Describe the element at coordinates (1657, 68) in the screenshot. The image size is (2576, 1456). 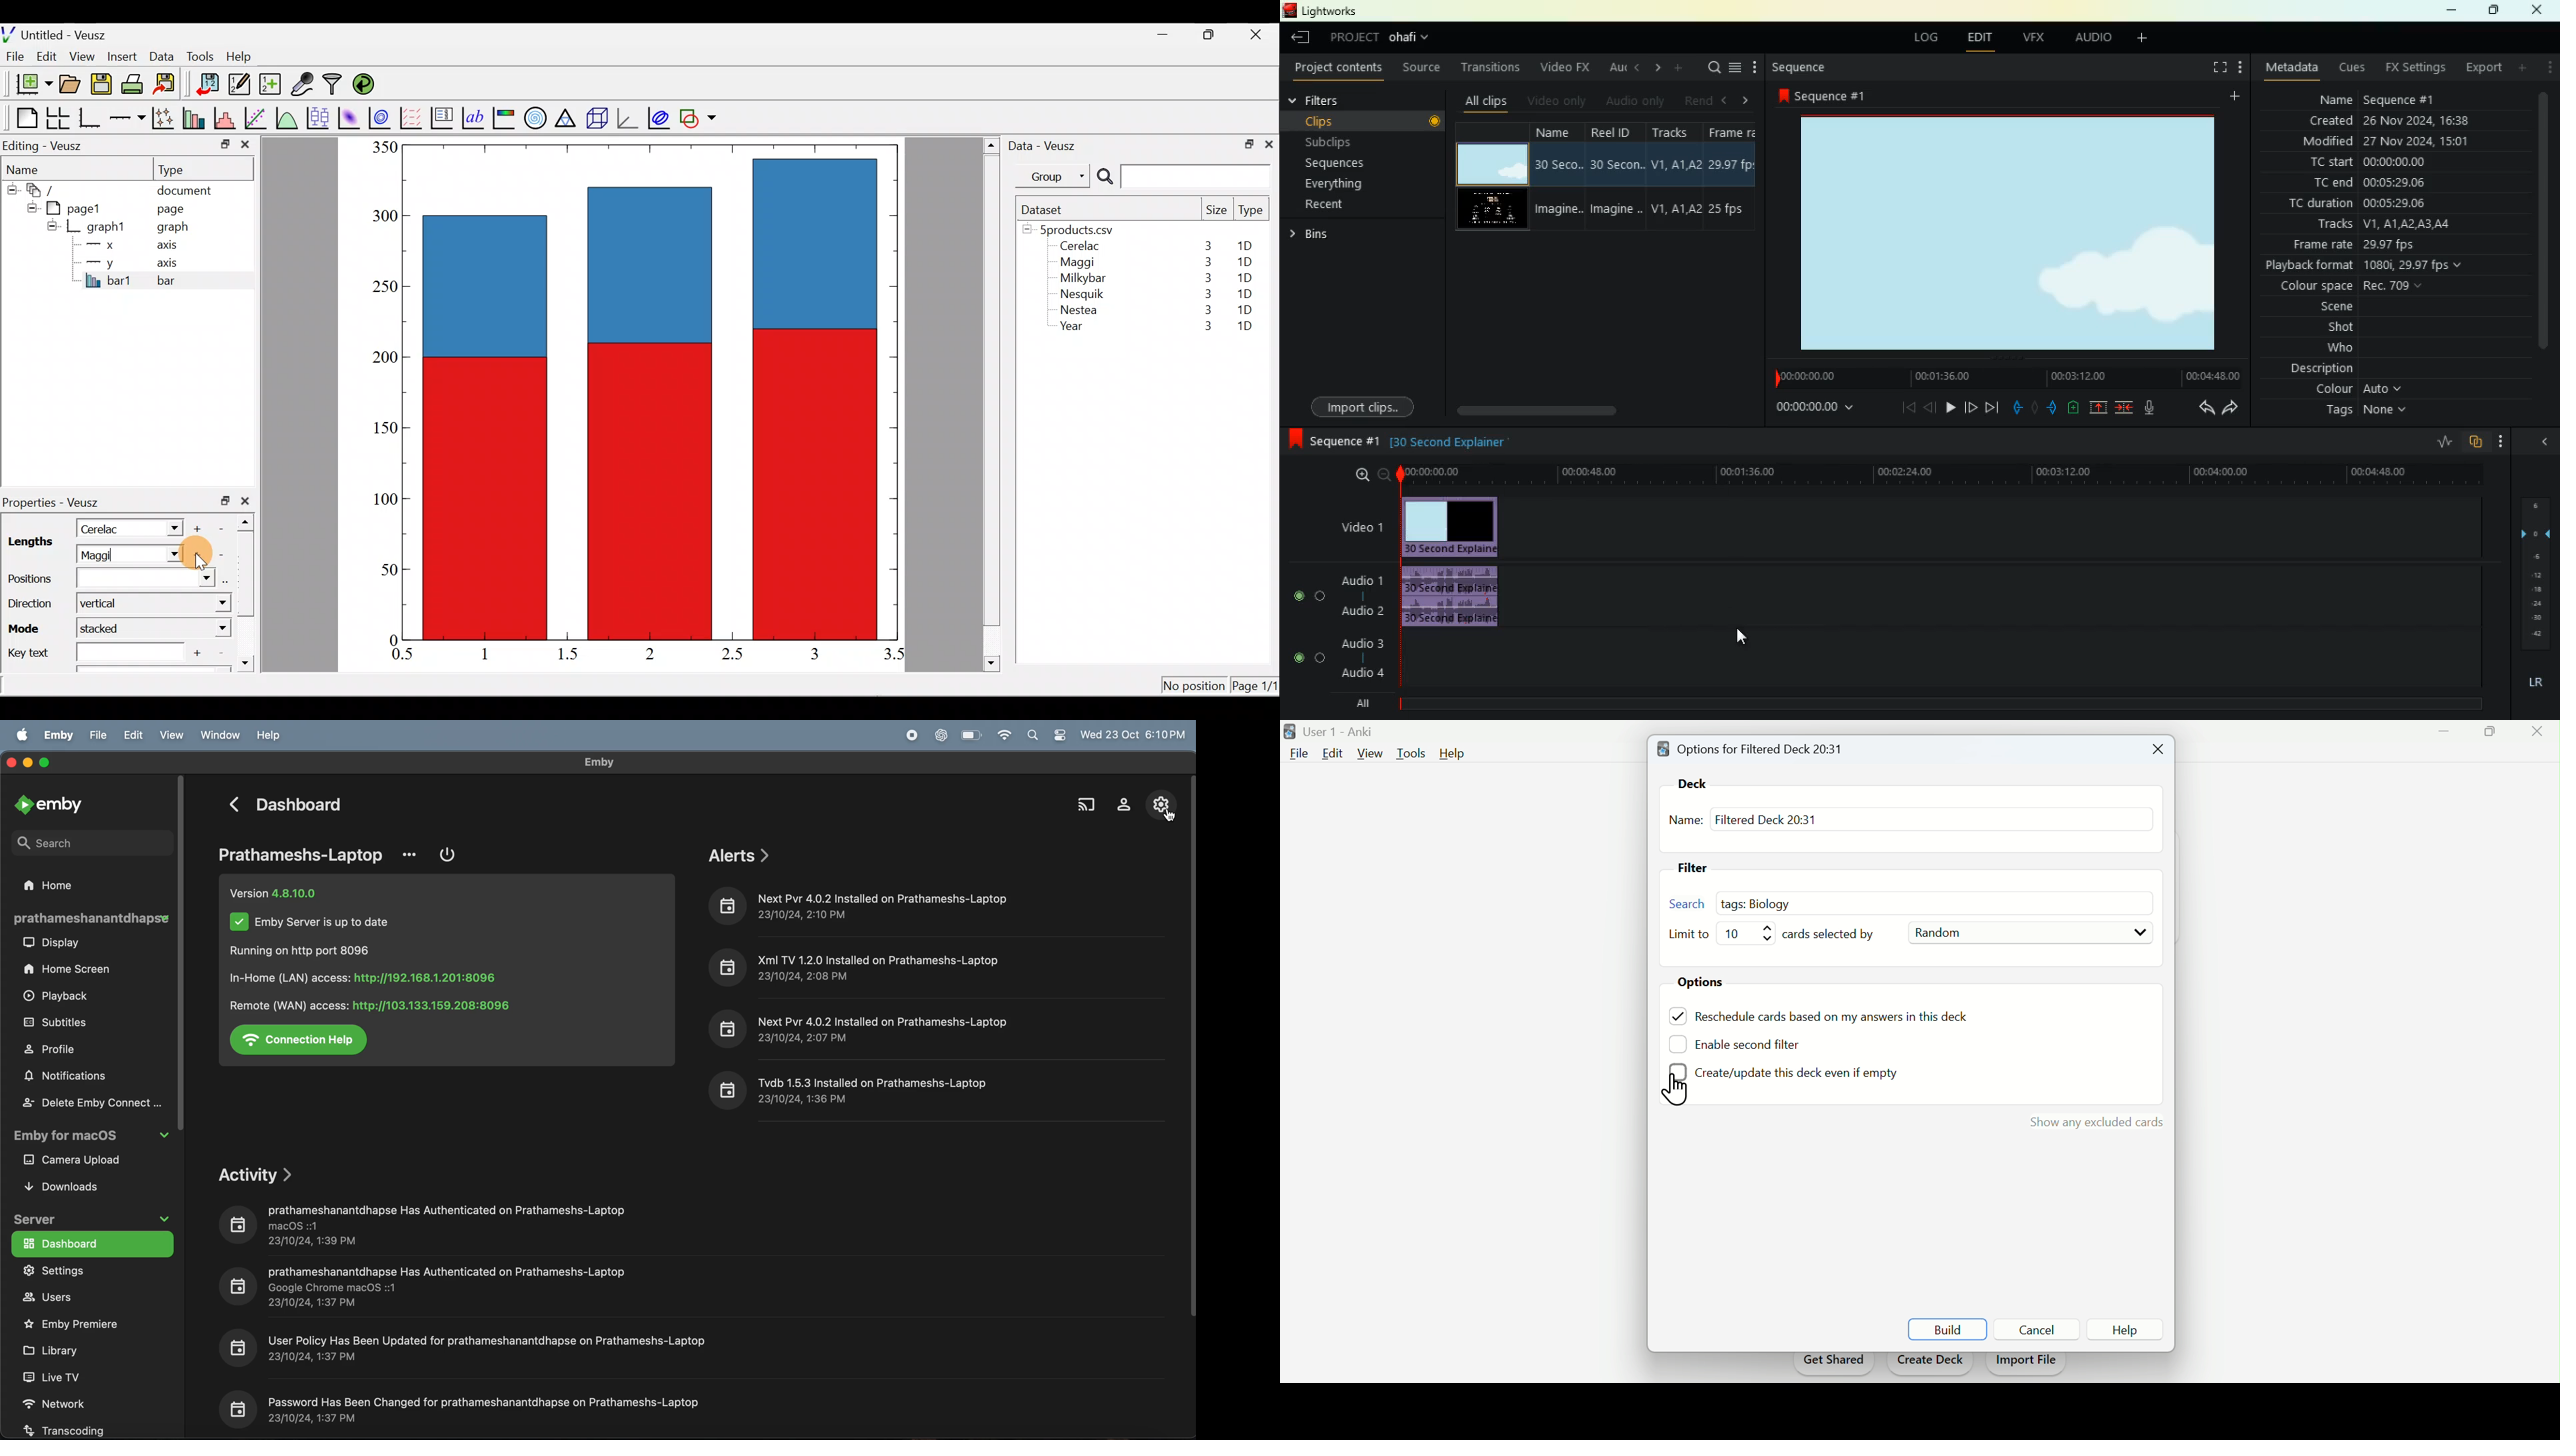
I see `right` at that location.